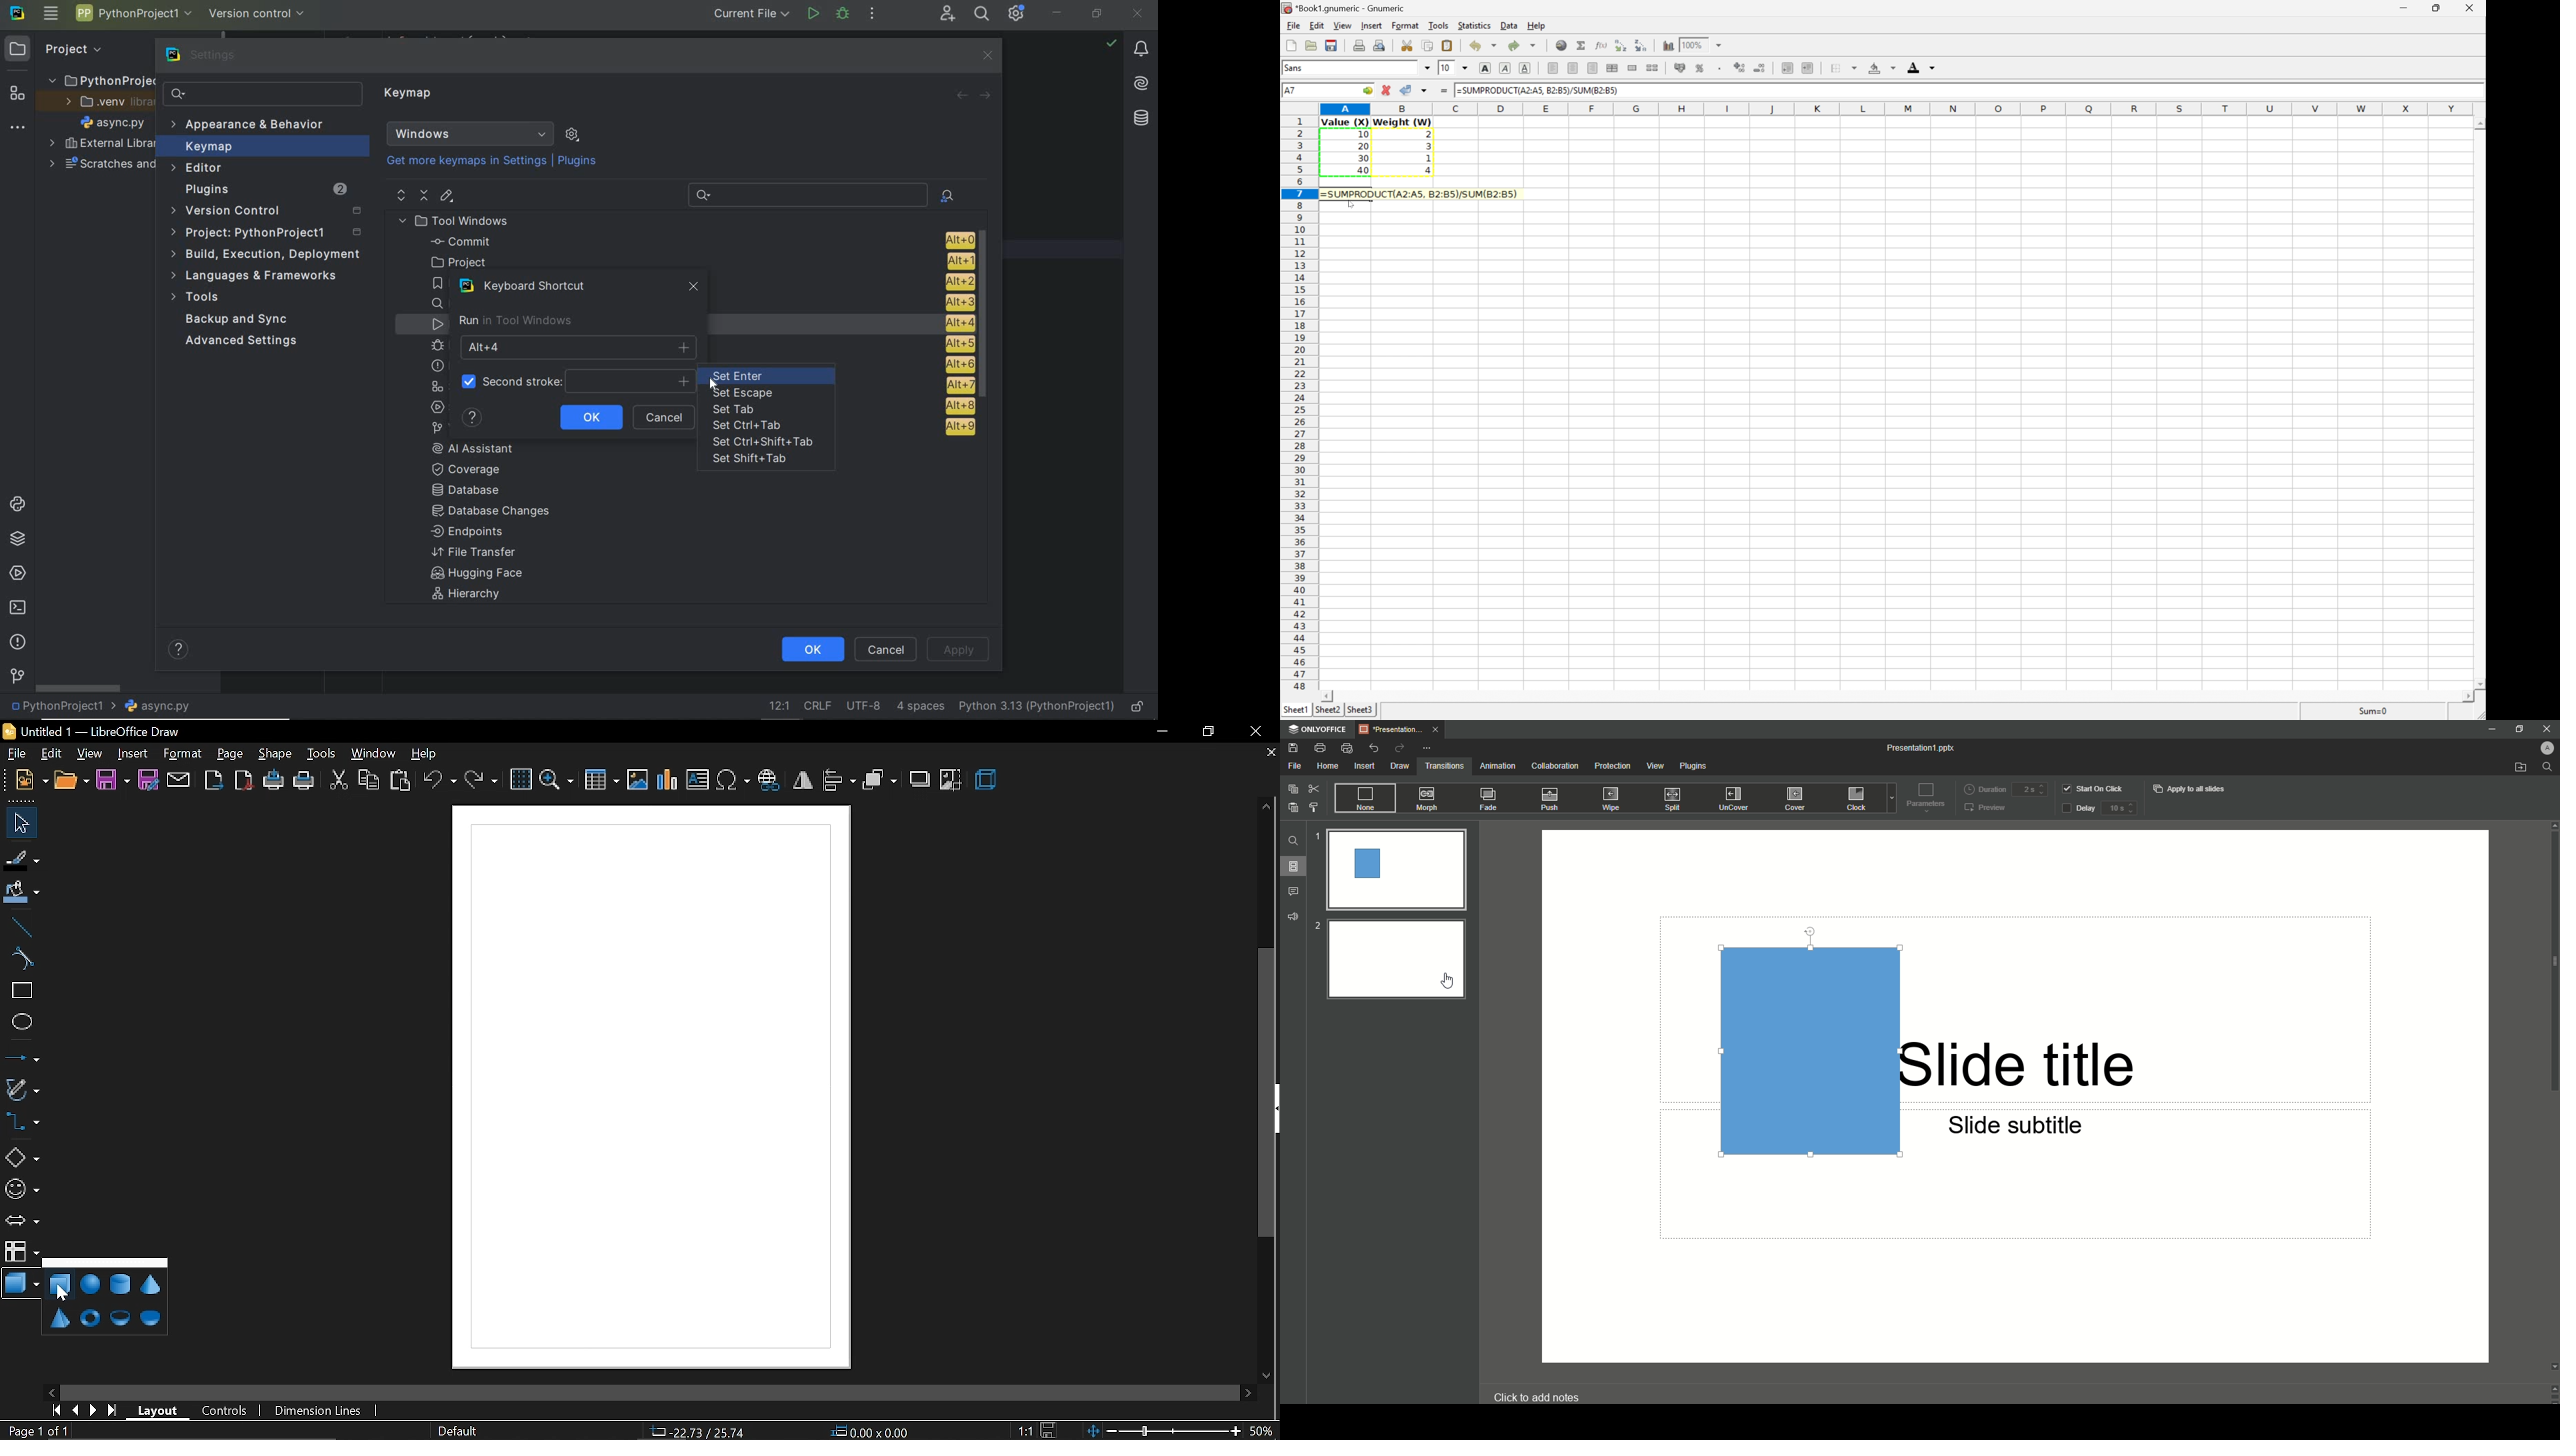  What do you see at coordinates (922, 781) in the screenshot?
I see `shadow` at bounding box center [922, 781].